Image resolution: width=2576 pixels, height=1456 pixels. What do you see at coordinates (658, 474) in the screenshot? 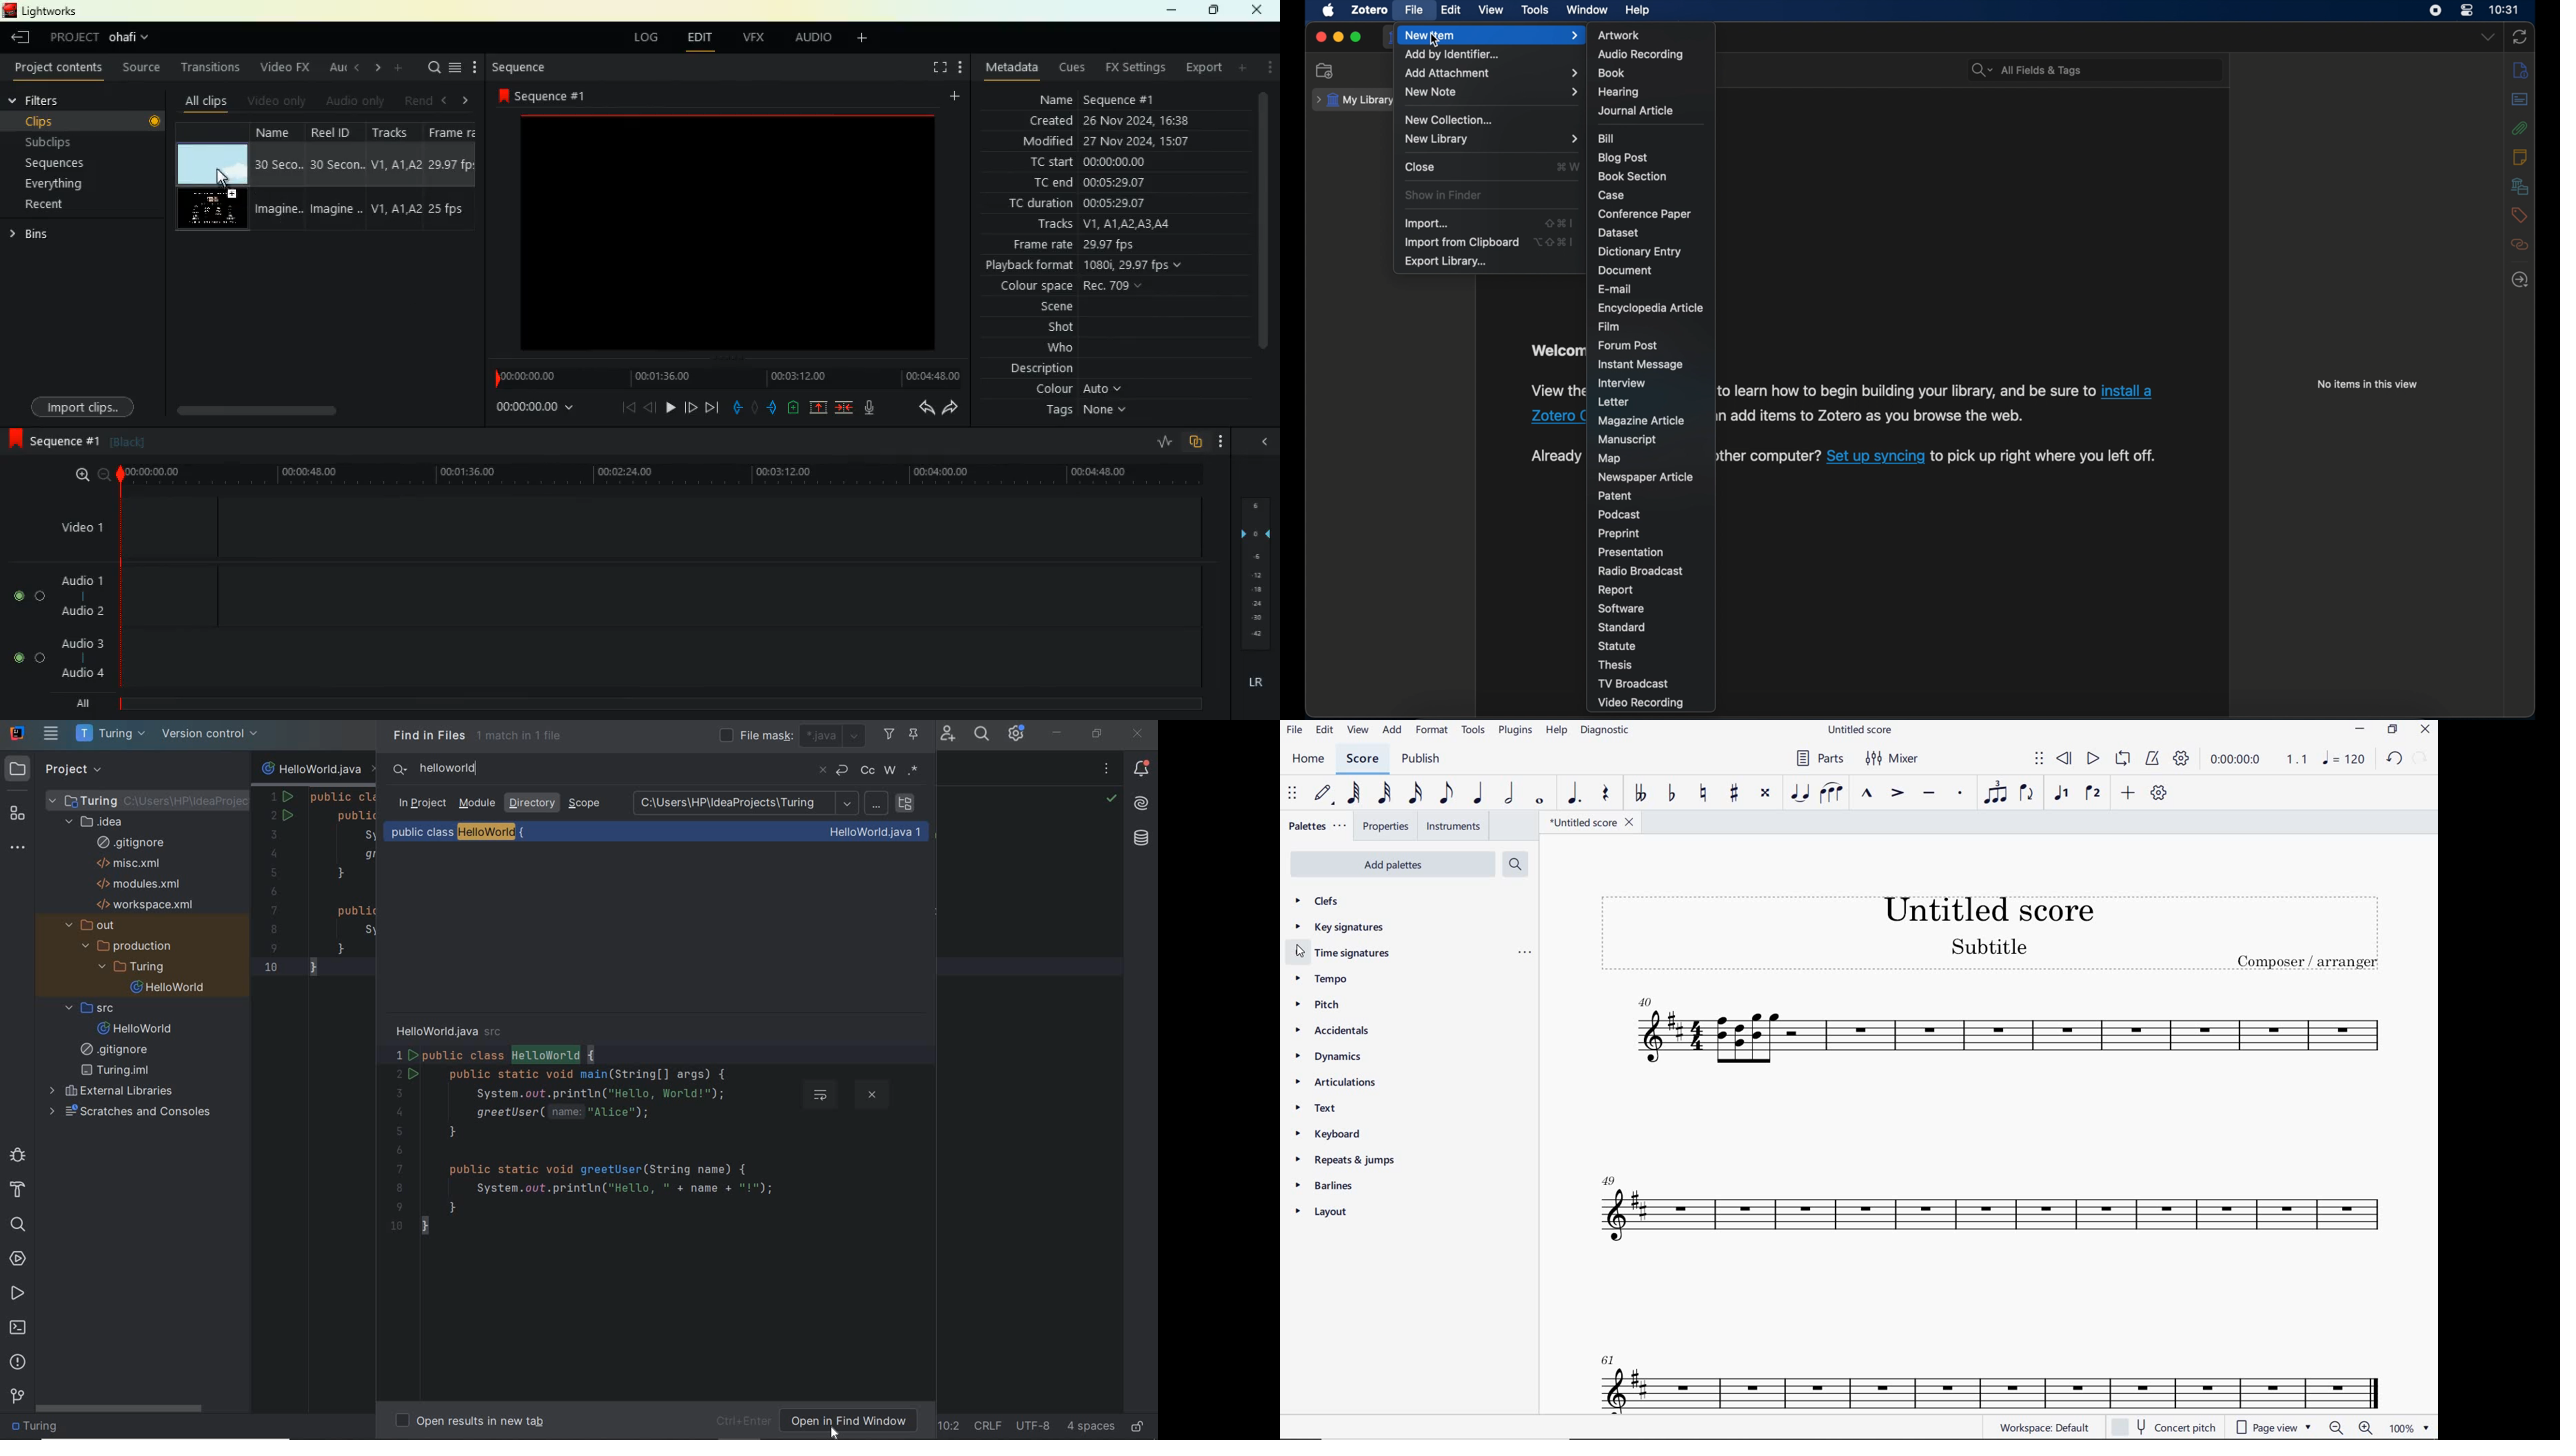
I see `timeline` at bounding box center [658, 474].